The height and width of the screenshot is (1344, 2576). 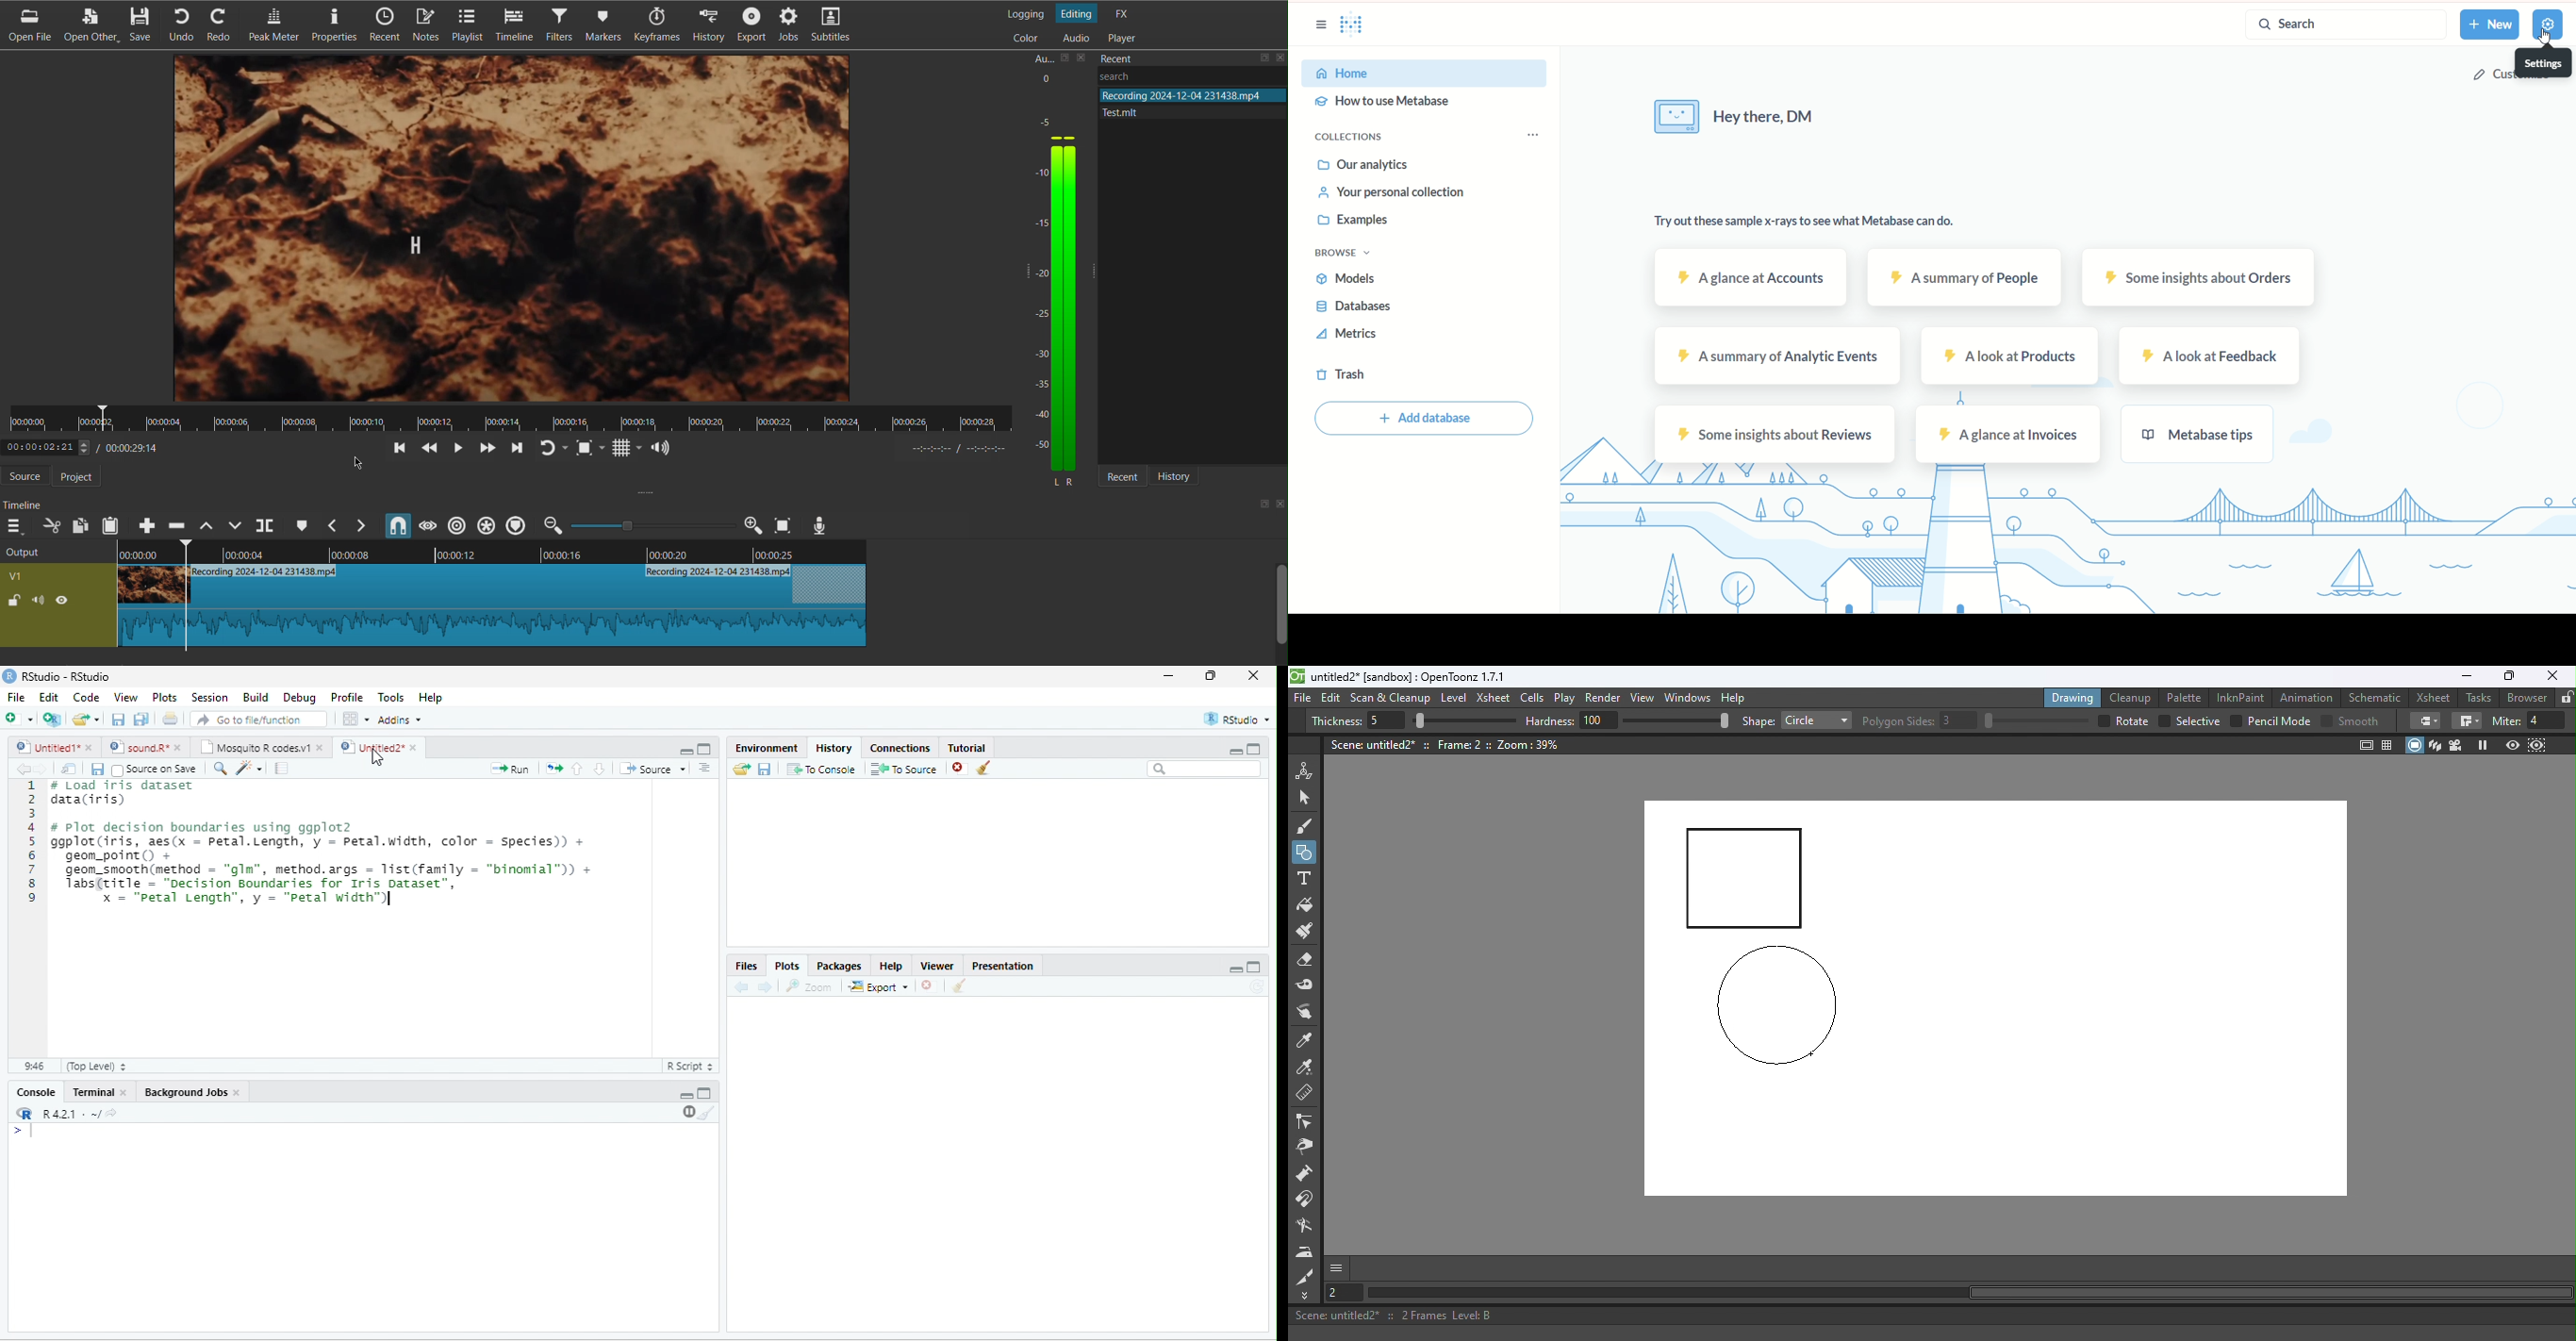 What do you see at coordinates (1280, 56) in the screenshot?
I see `close` at bounding box center [1280, 56].